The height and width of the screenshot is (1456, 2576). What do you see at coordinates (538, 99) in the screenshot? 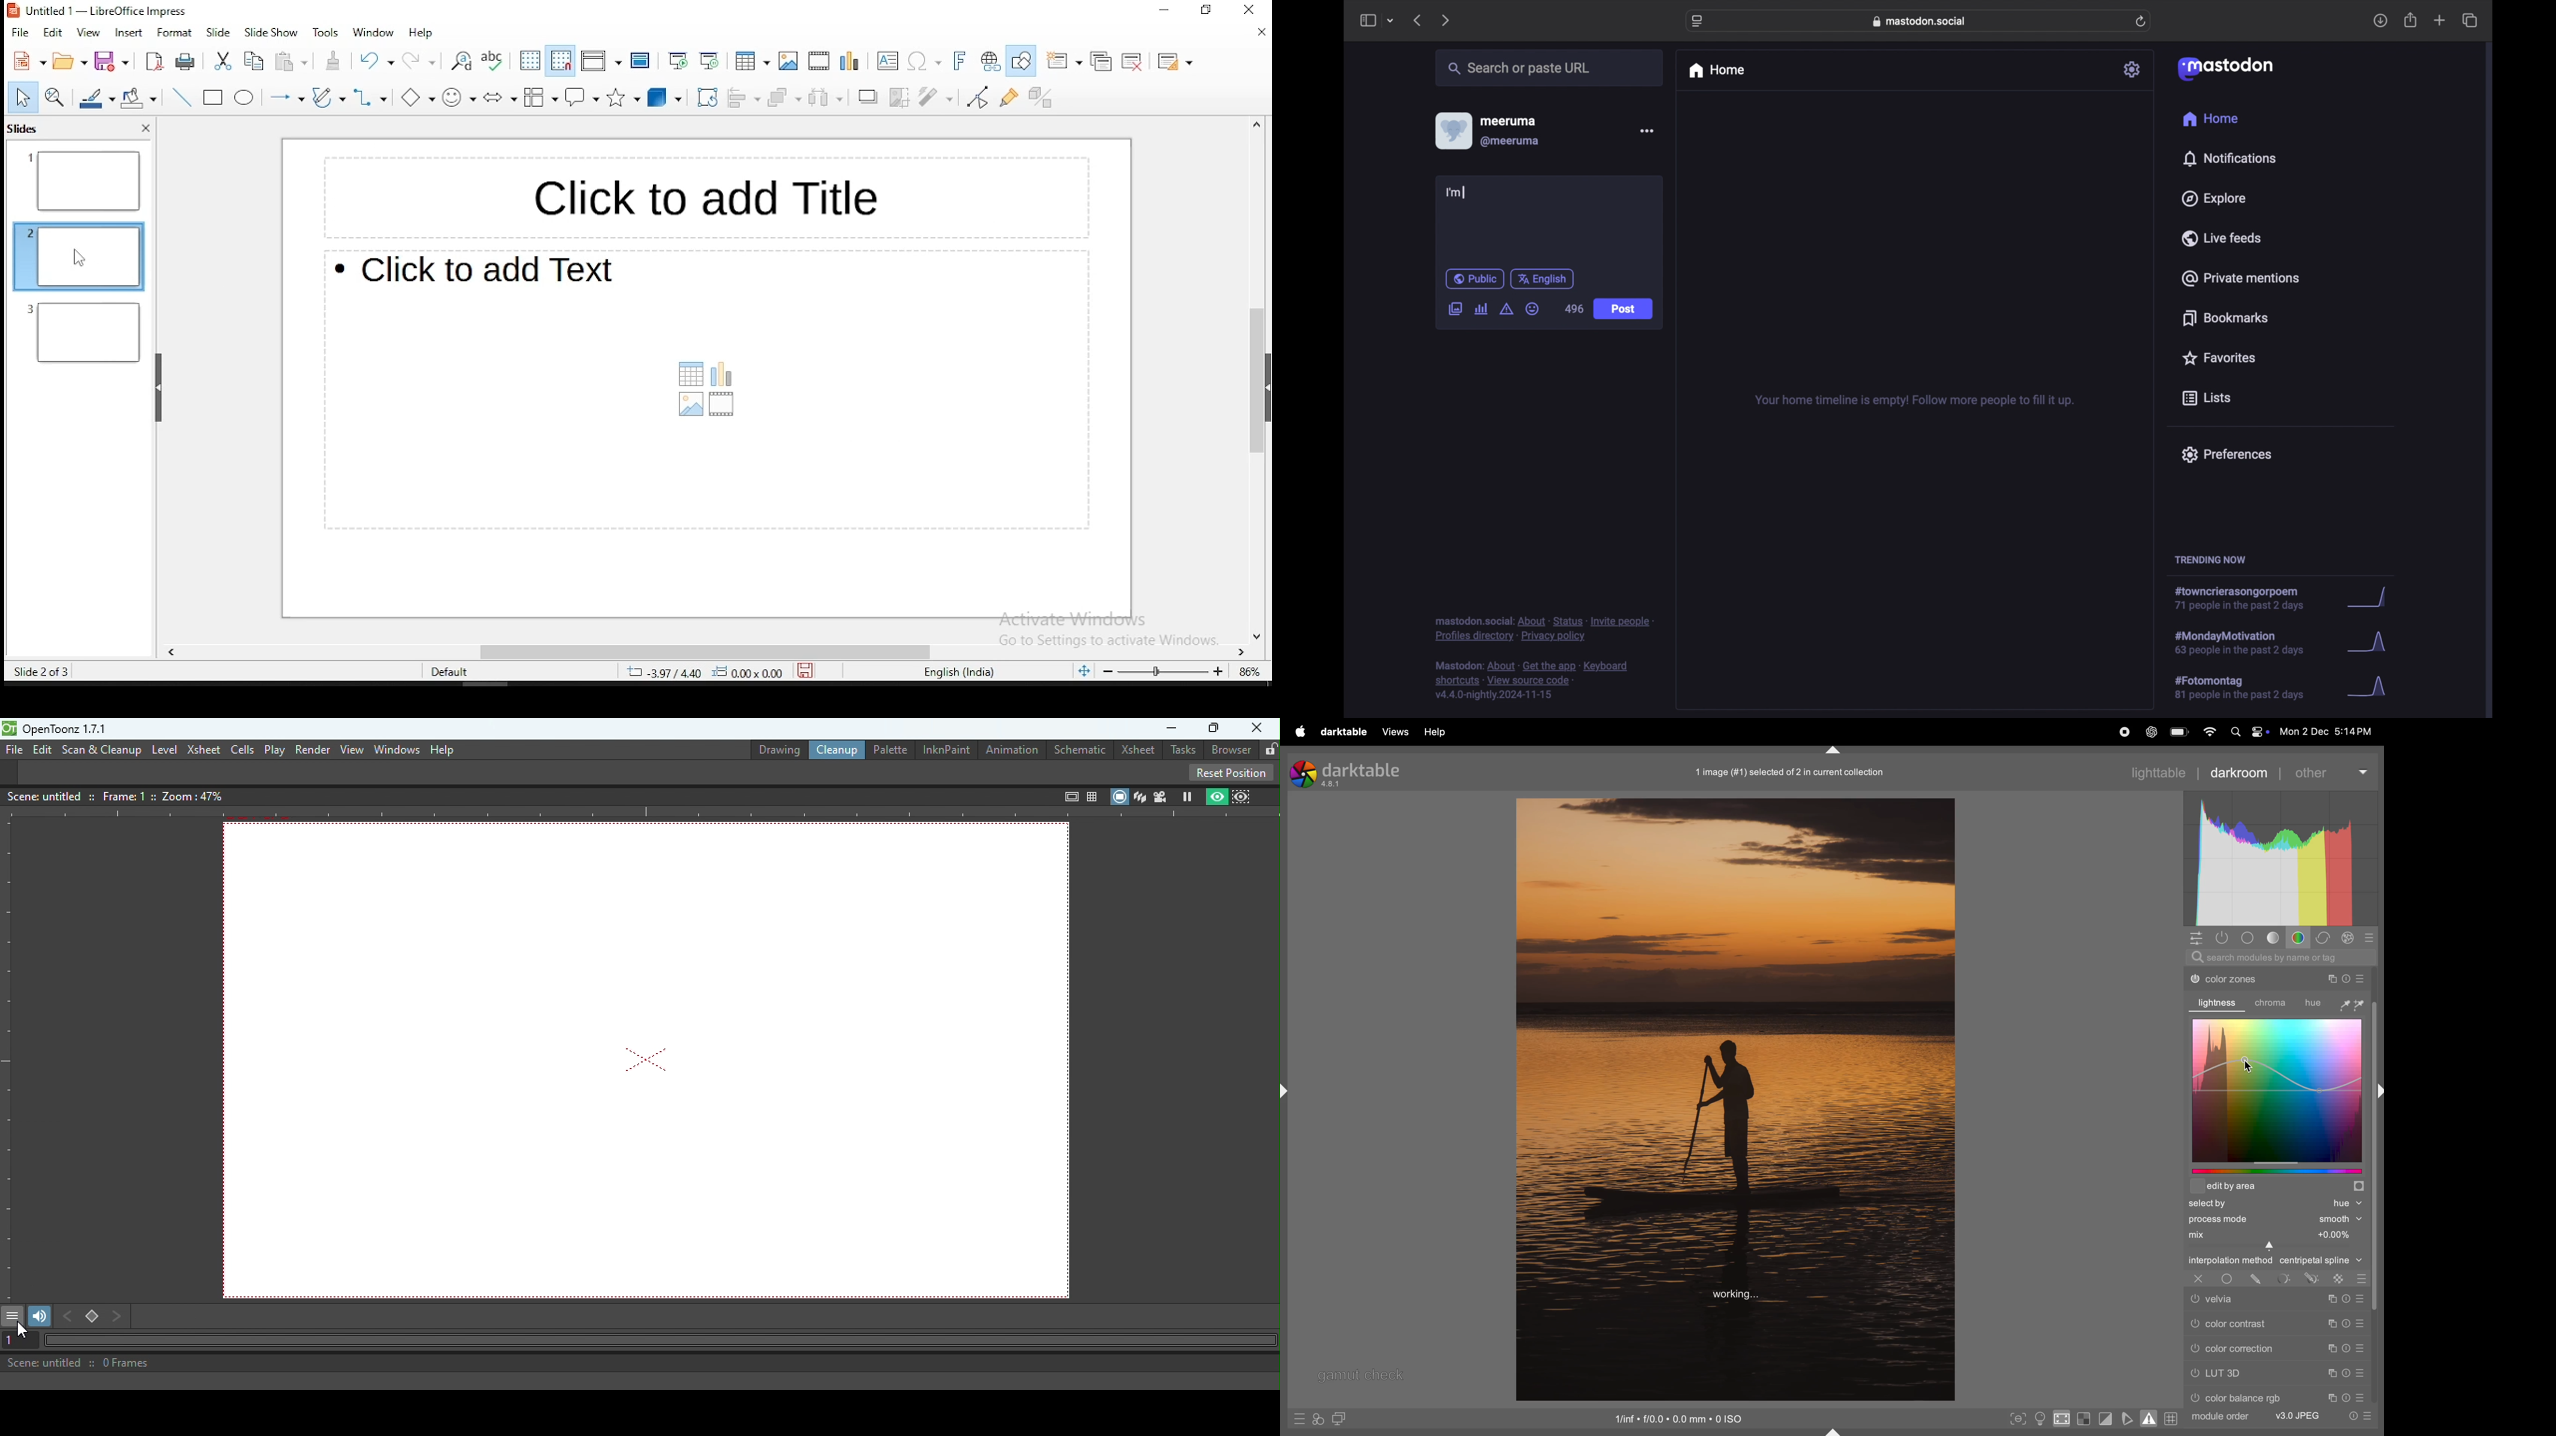
I see `flowchart` at bounding box center [538, 99].